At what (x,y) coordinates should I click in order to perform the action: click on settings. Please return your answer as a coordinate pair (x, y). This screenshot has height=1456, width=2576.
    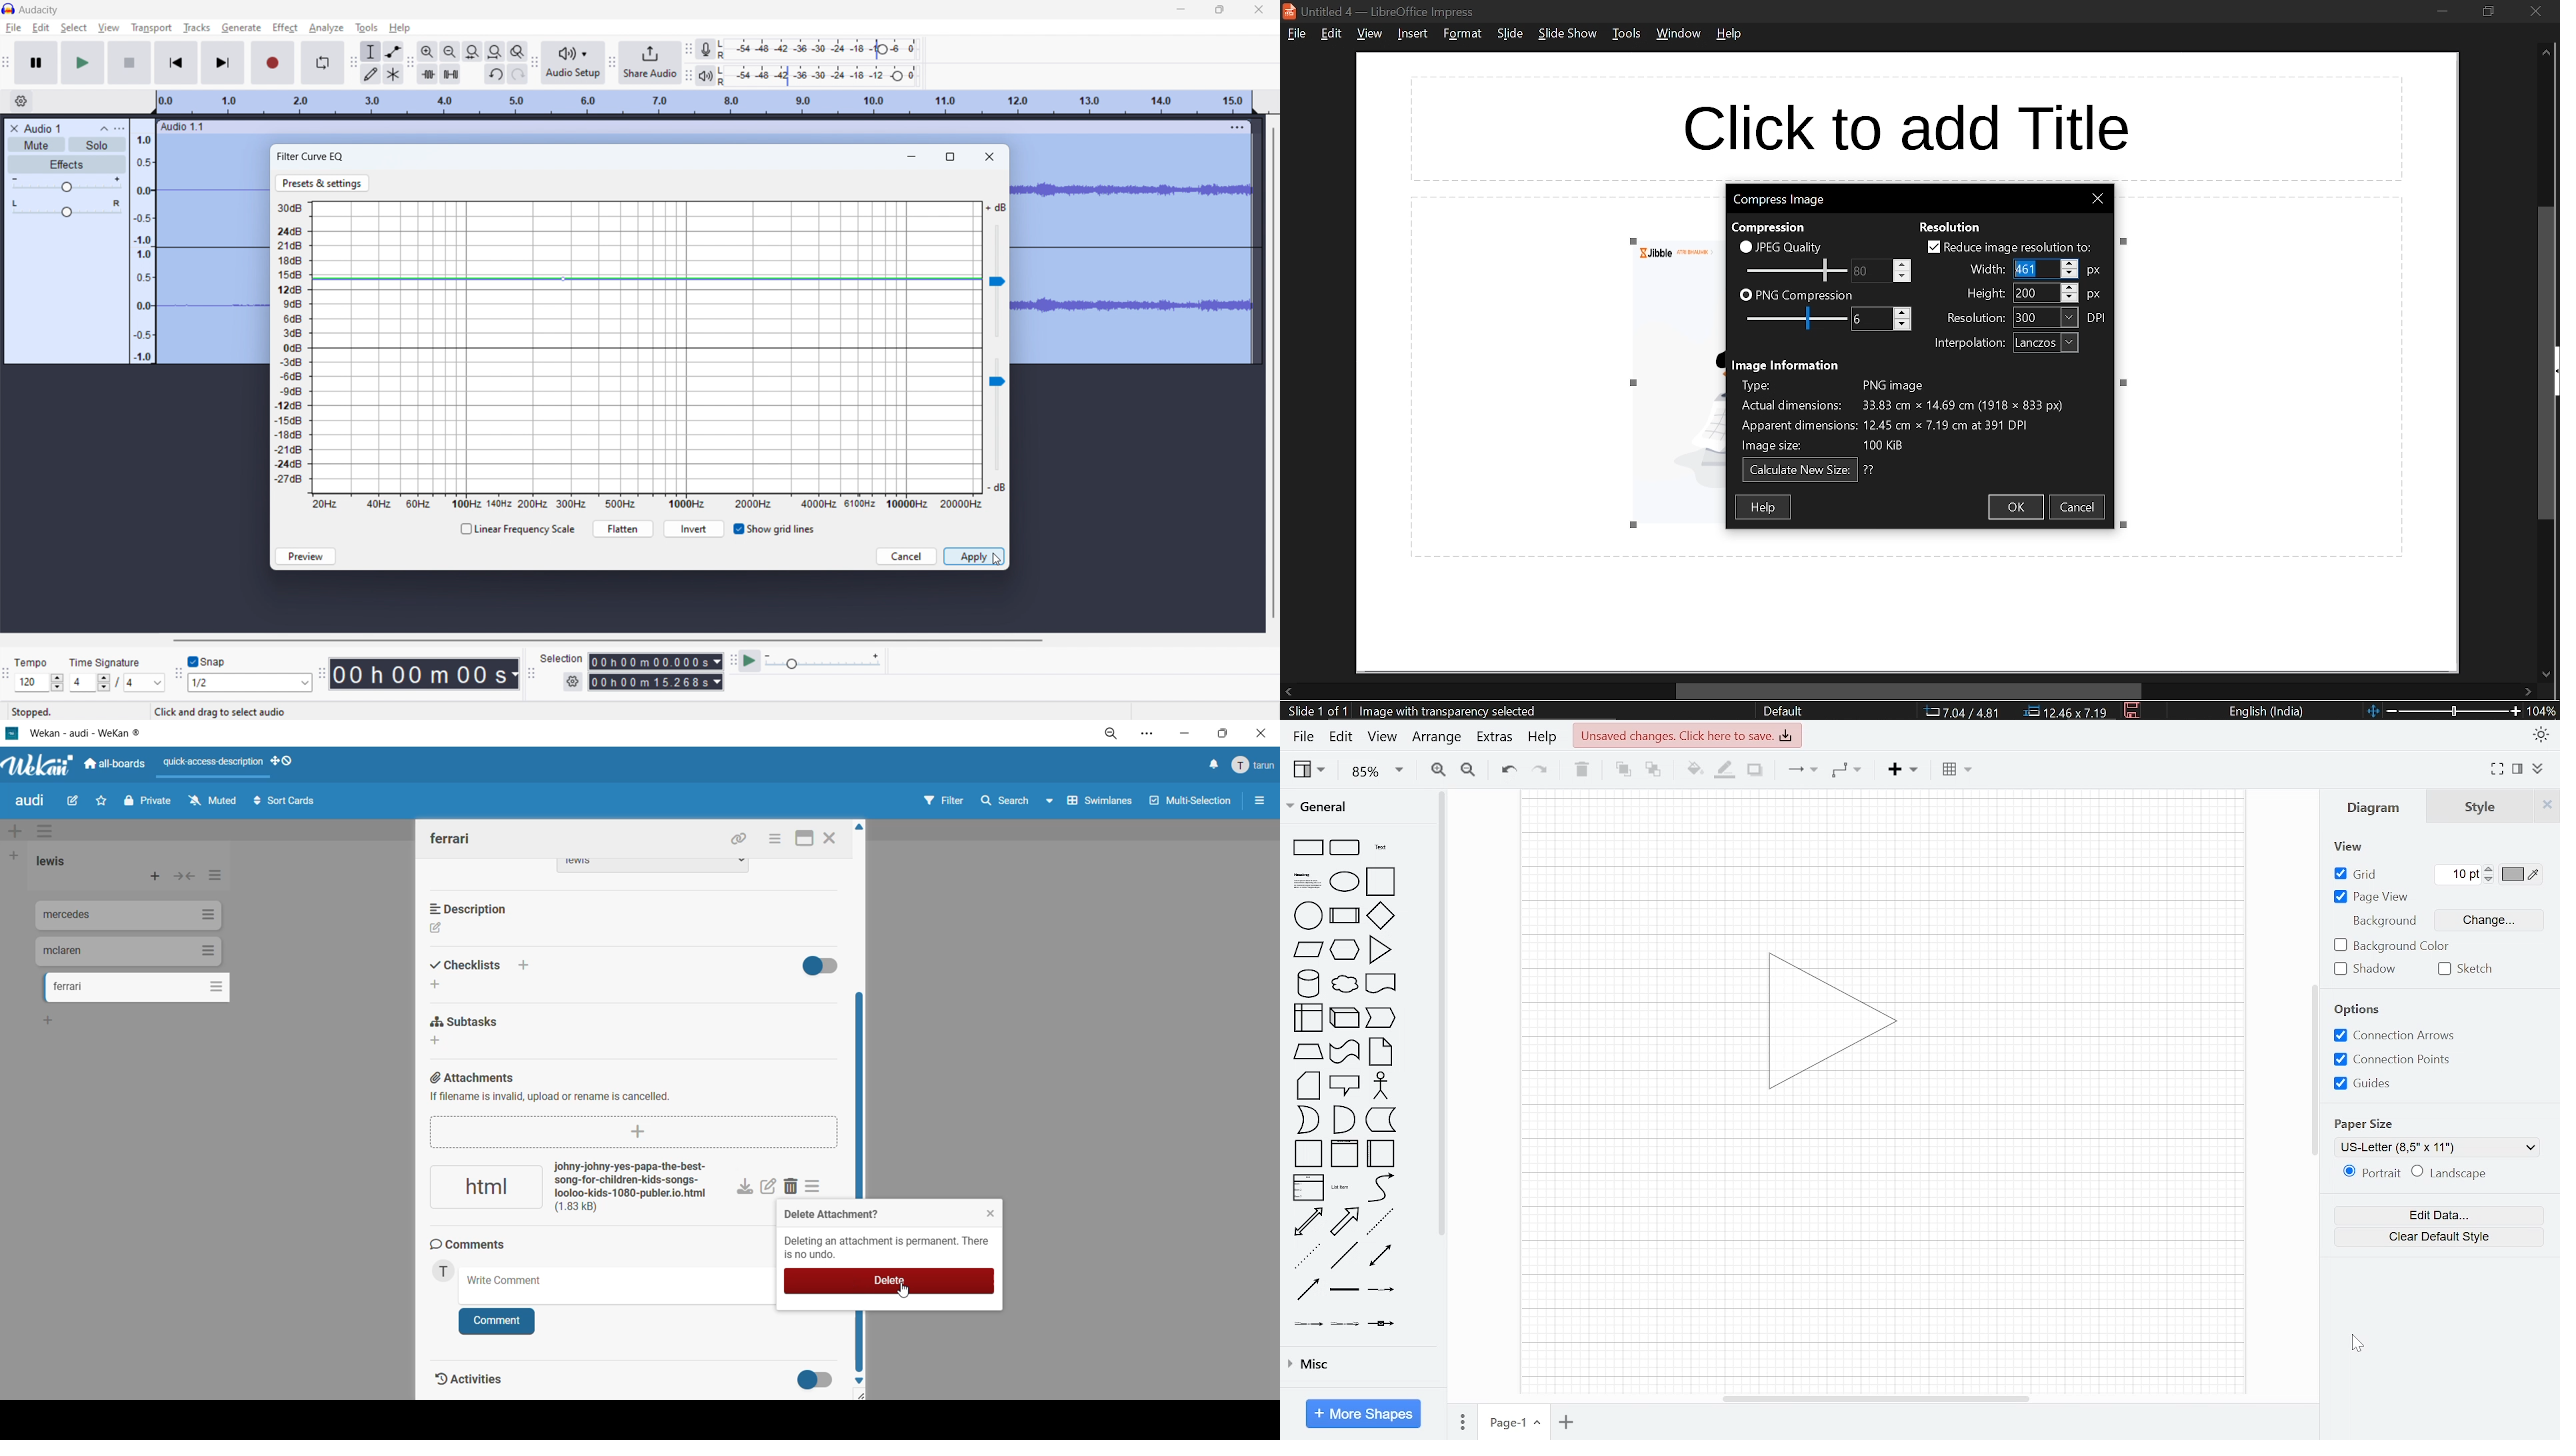
    Looking at the image, I should click on (572, 682).